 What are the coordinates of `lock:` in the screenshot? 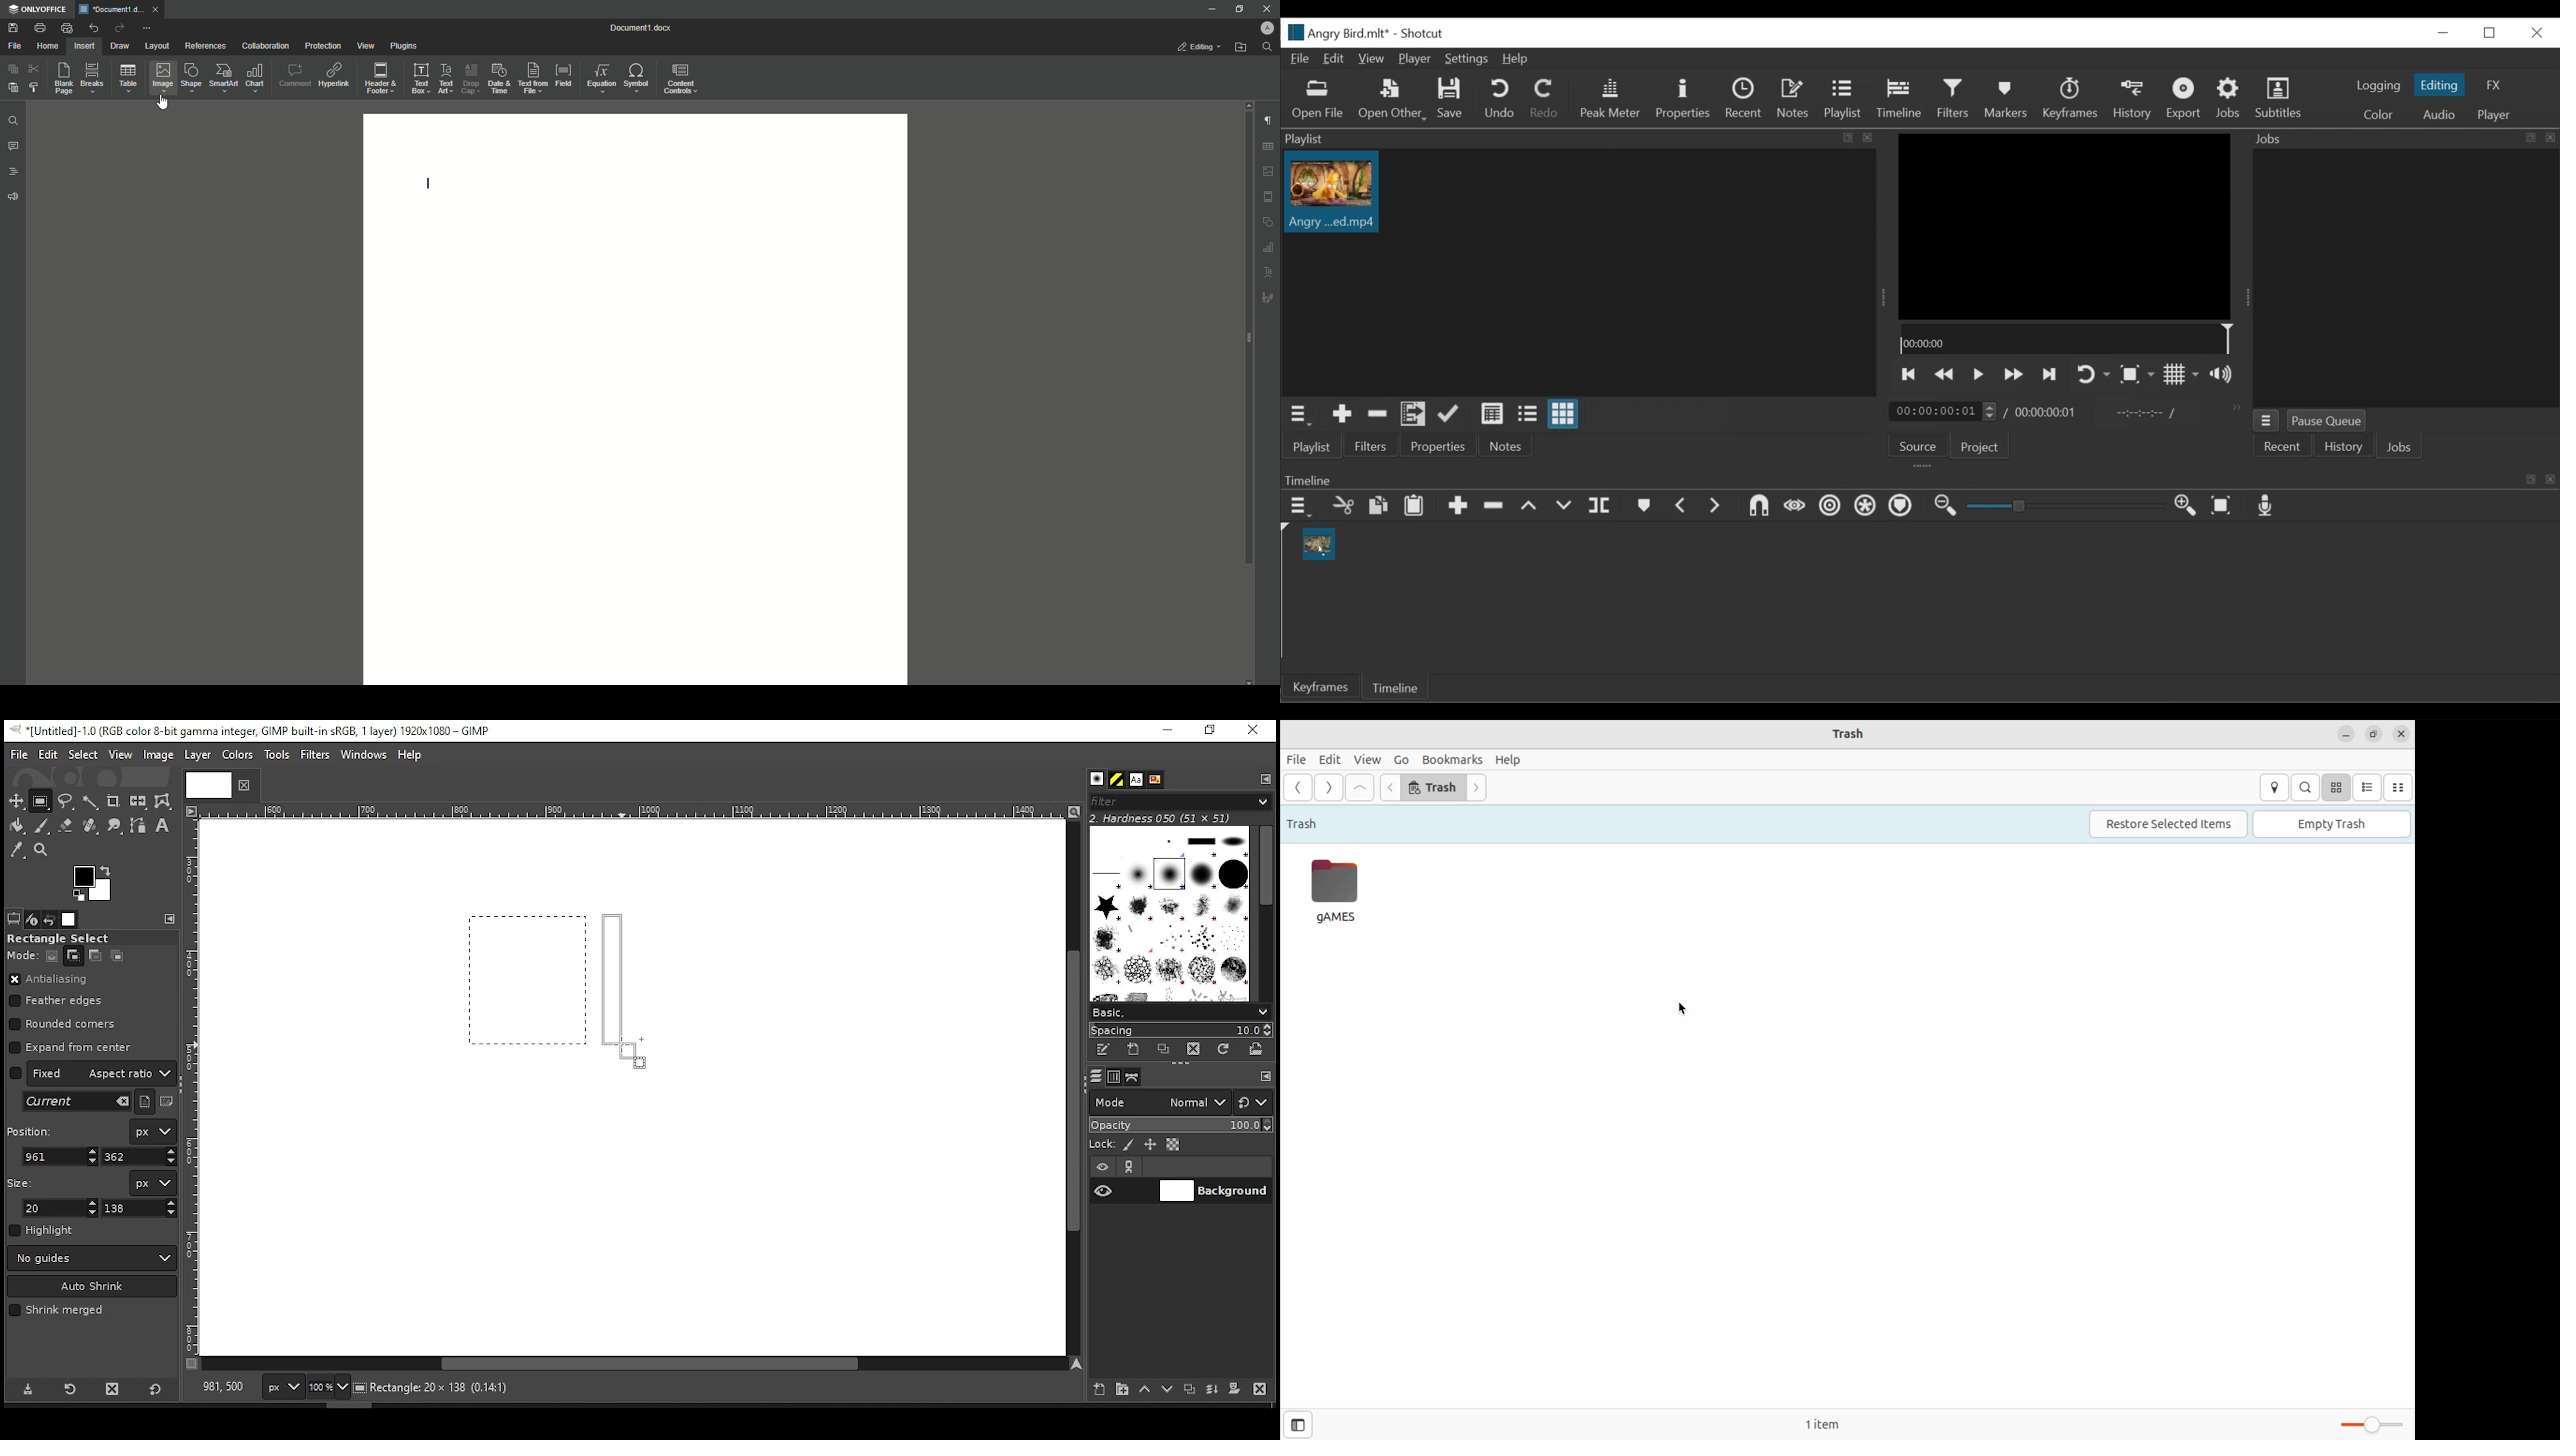 It's located at (1103, 1146).